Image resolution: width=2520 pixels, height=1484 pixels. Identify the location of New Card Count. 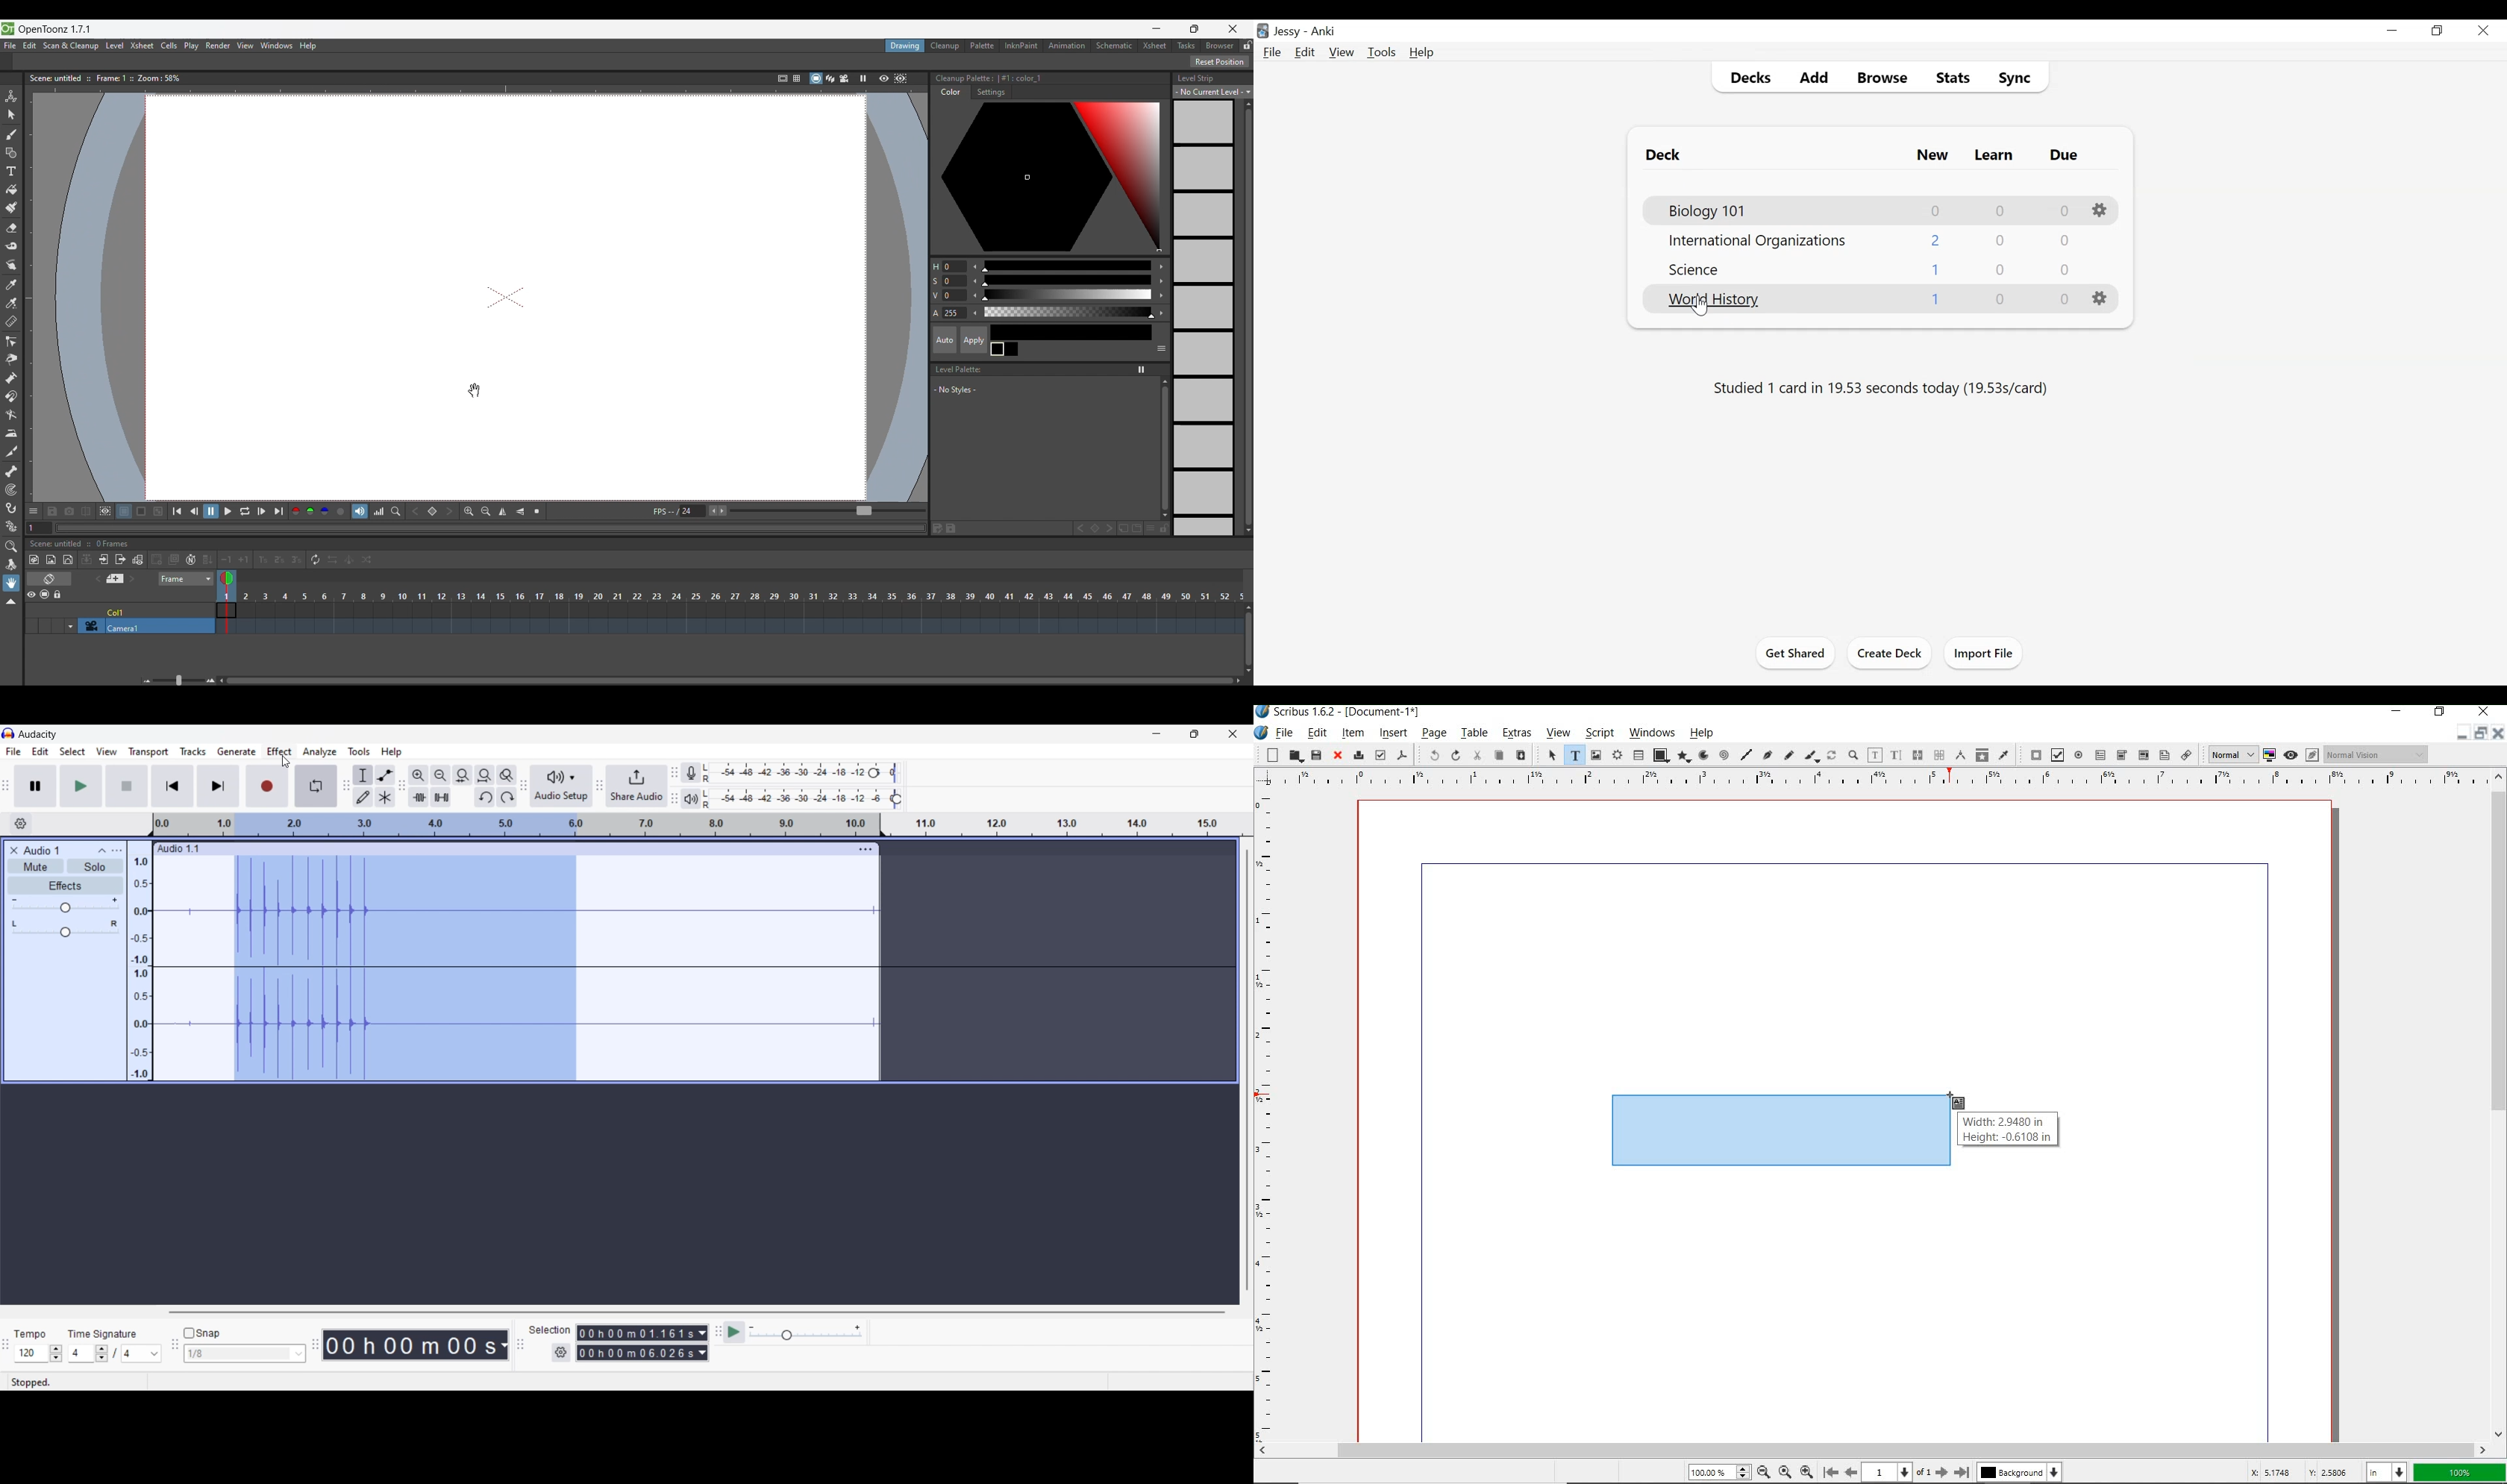
(1936, 240).